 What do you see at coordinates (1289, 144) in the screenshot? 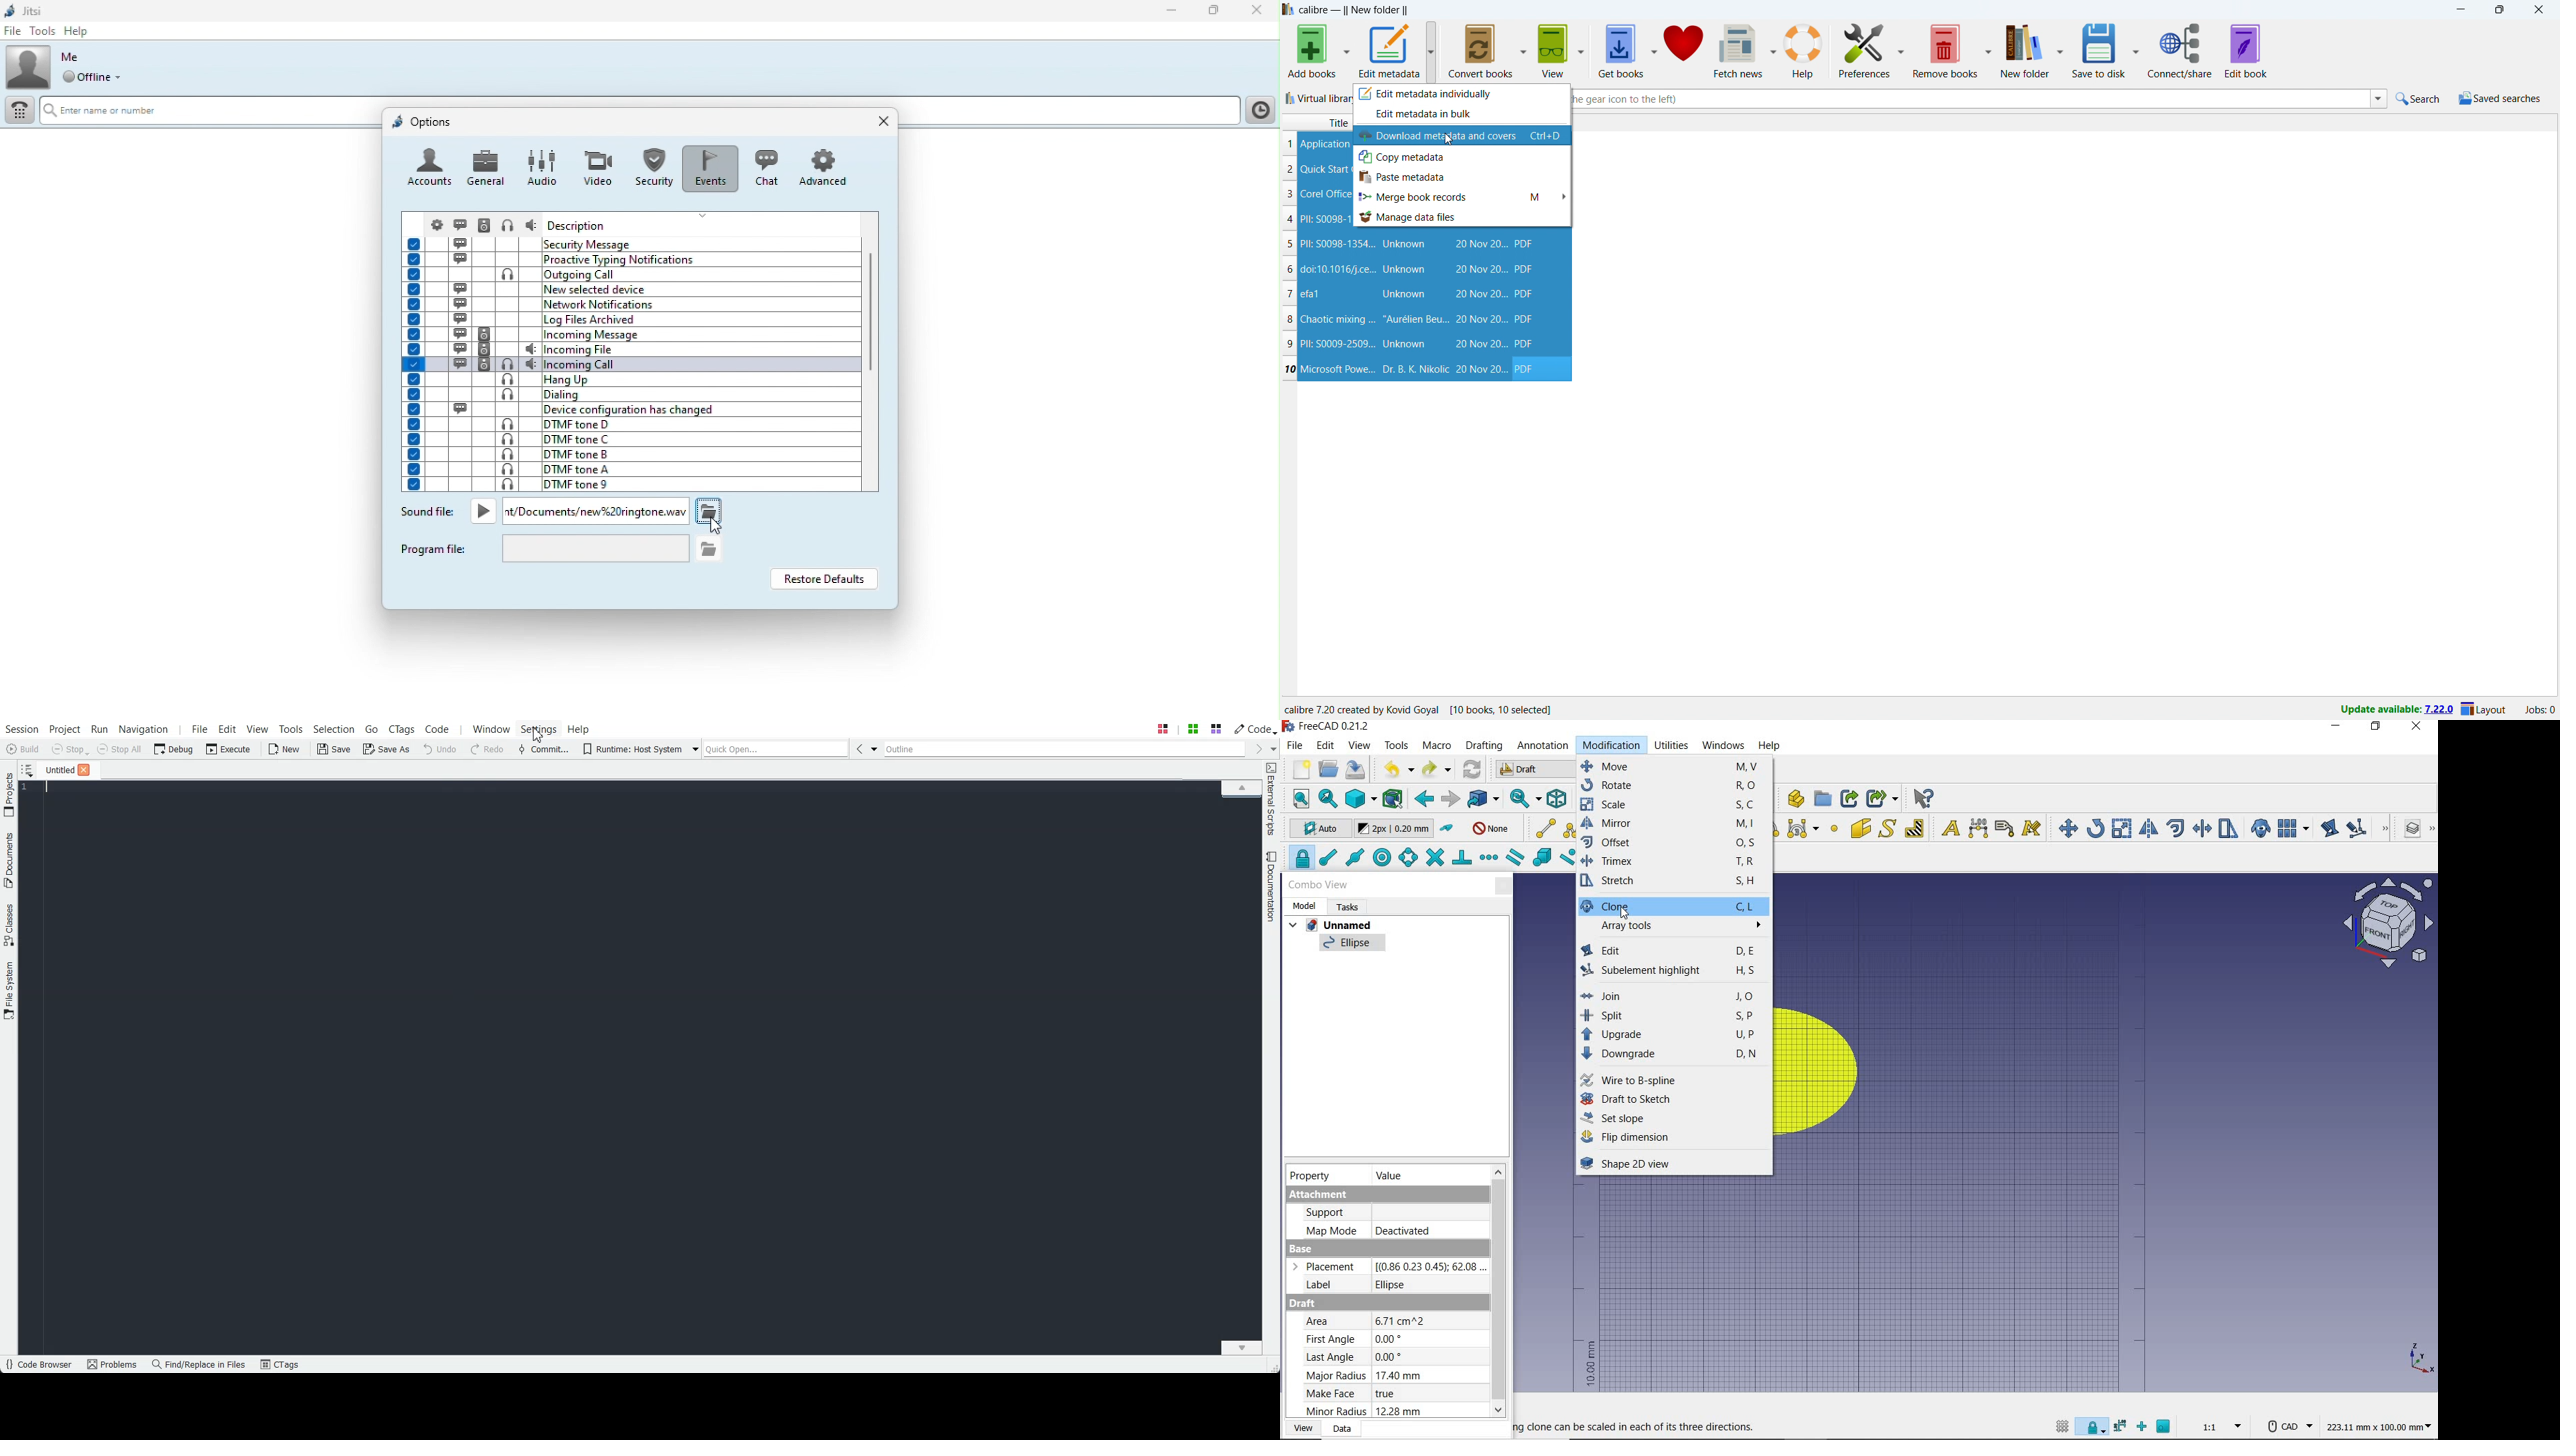
I see `1` at bounding box center [1289, 144].